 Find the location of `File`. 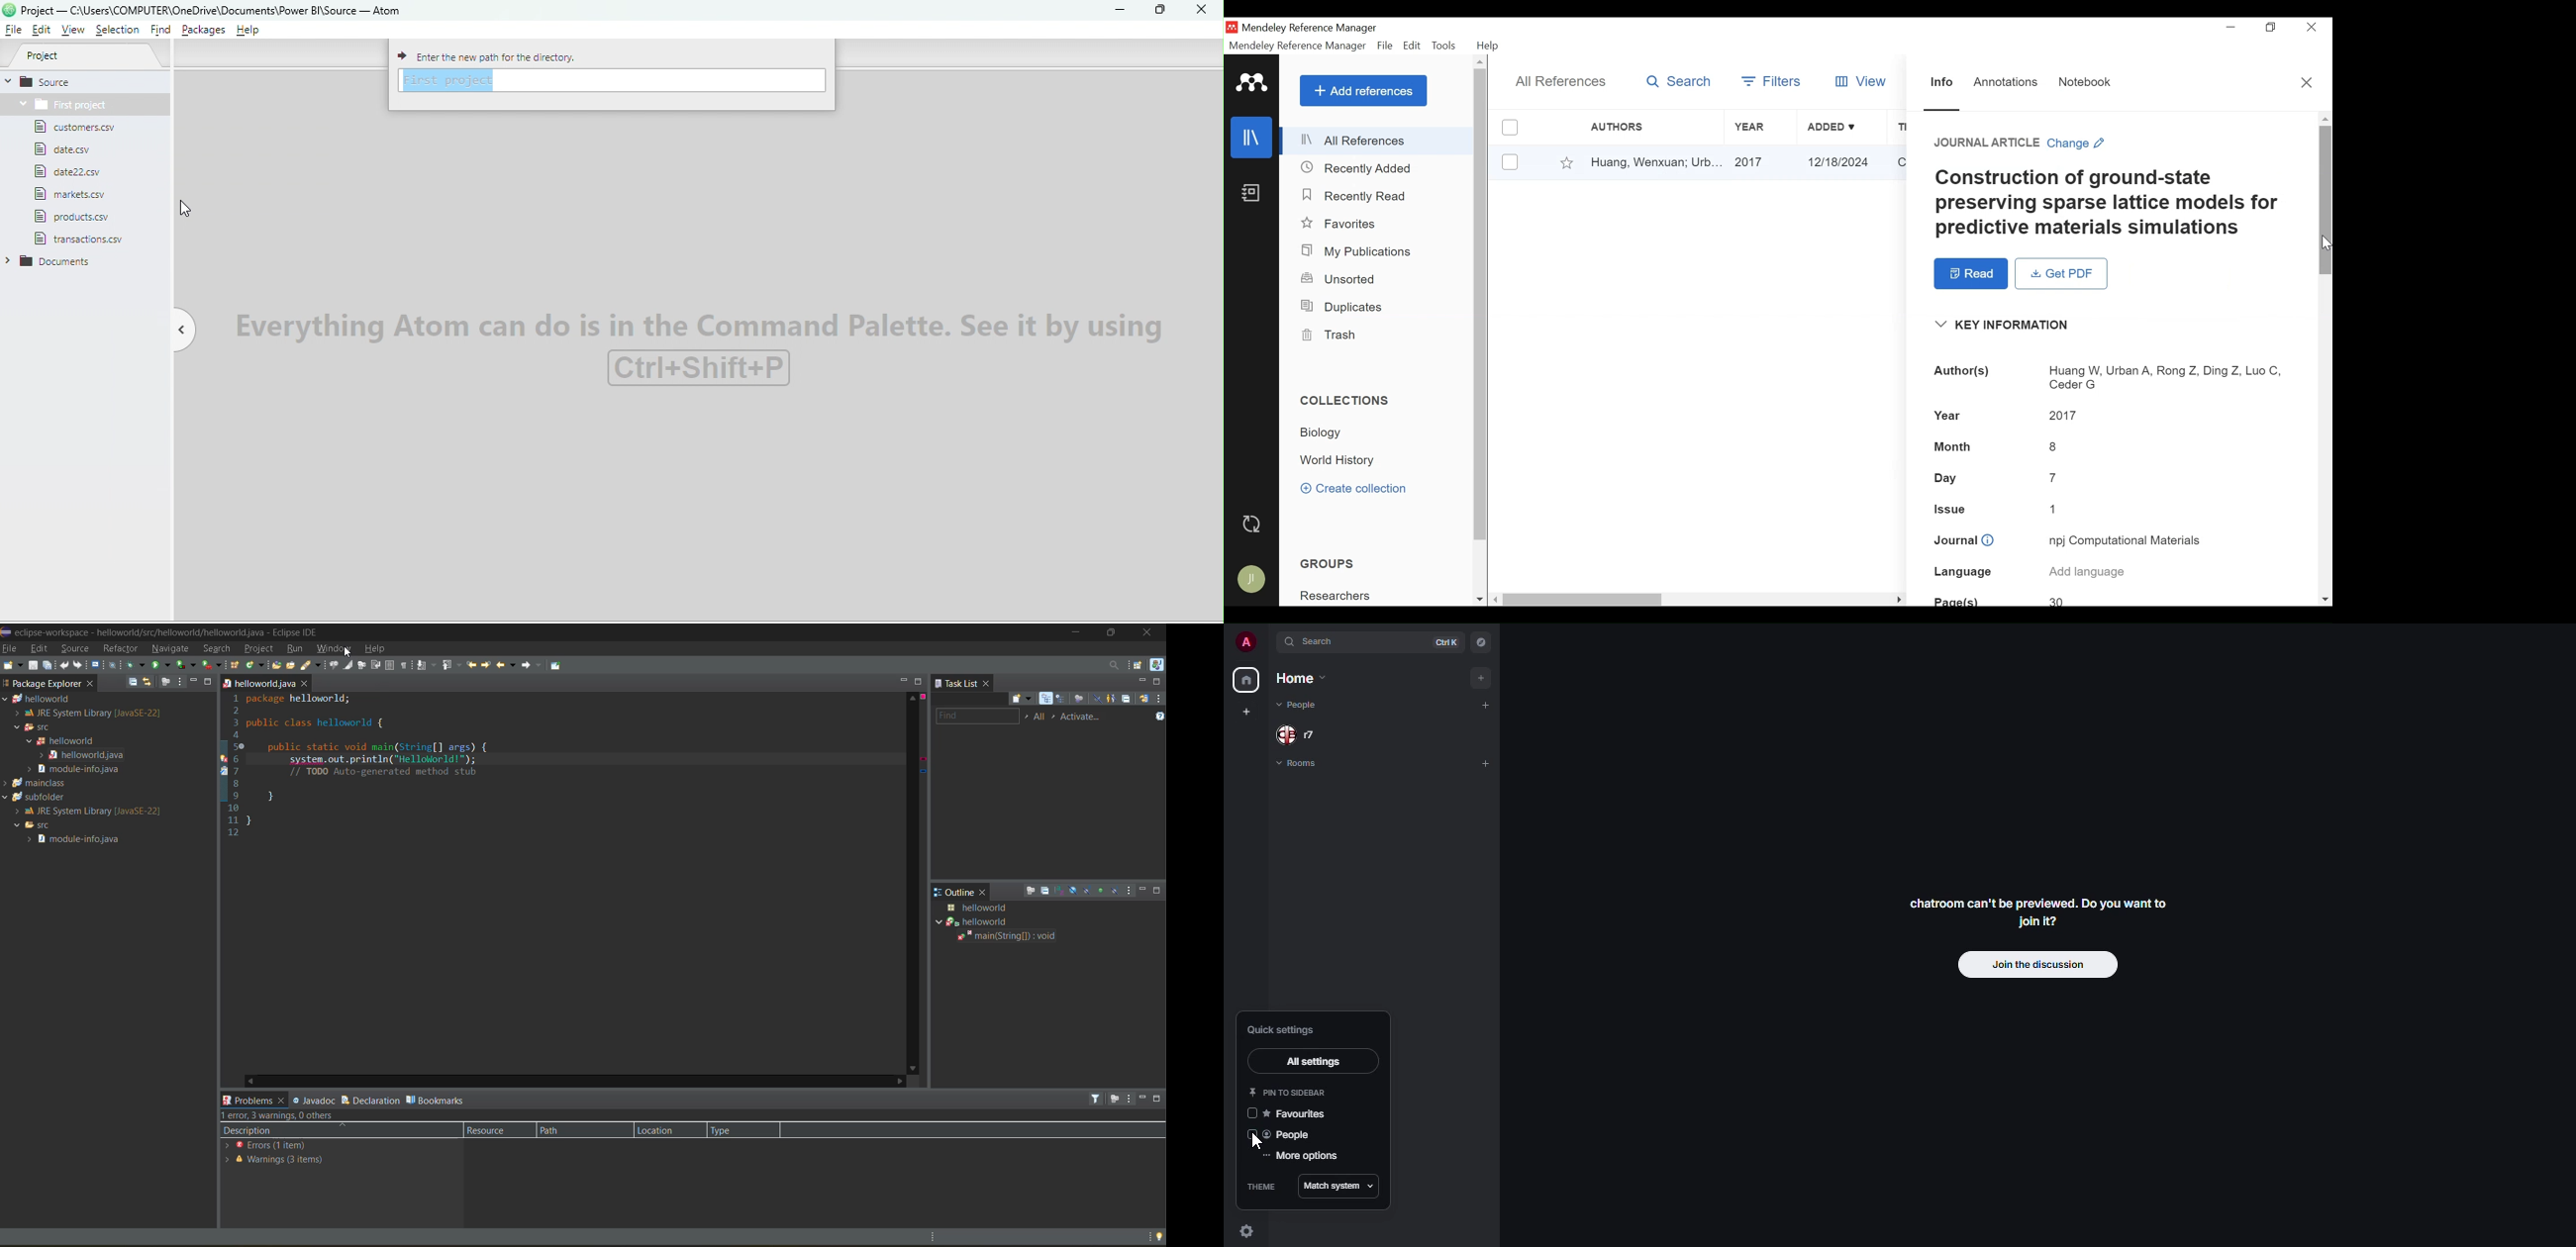

File is located at coordinates (72, 171).